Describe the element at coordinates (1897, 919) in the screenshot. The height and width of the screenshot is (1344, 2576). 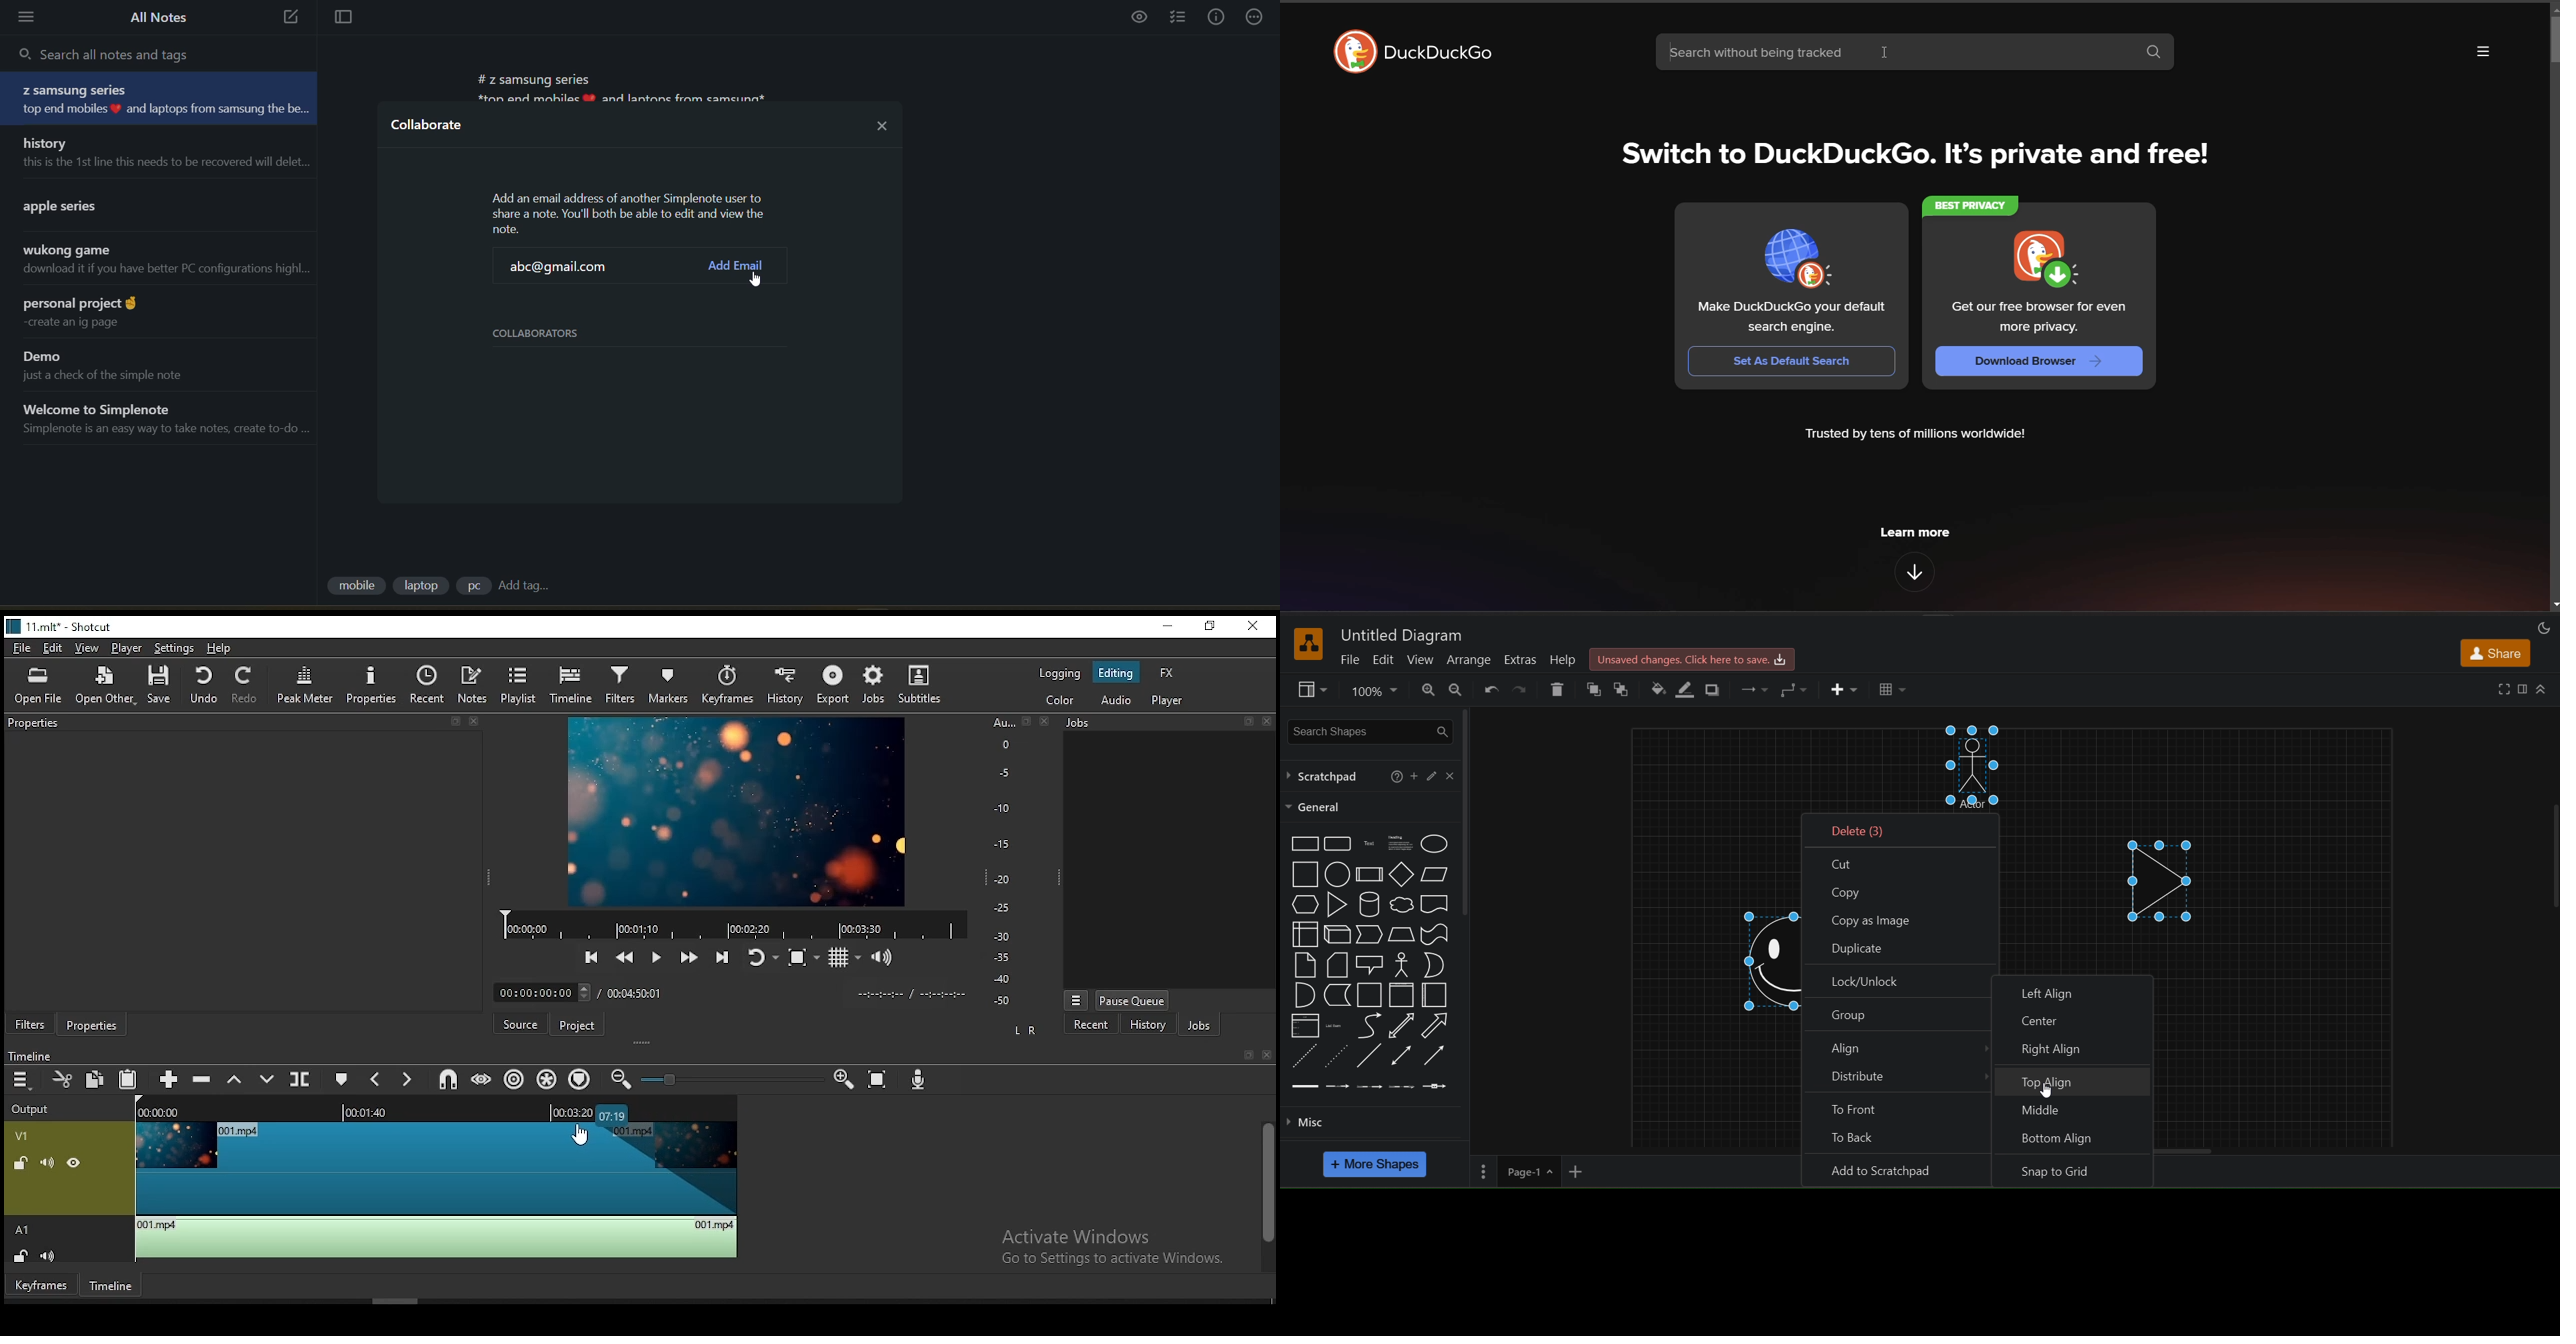
I see `copy as image` at that location.